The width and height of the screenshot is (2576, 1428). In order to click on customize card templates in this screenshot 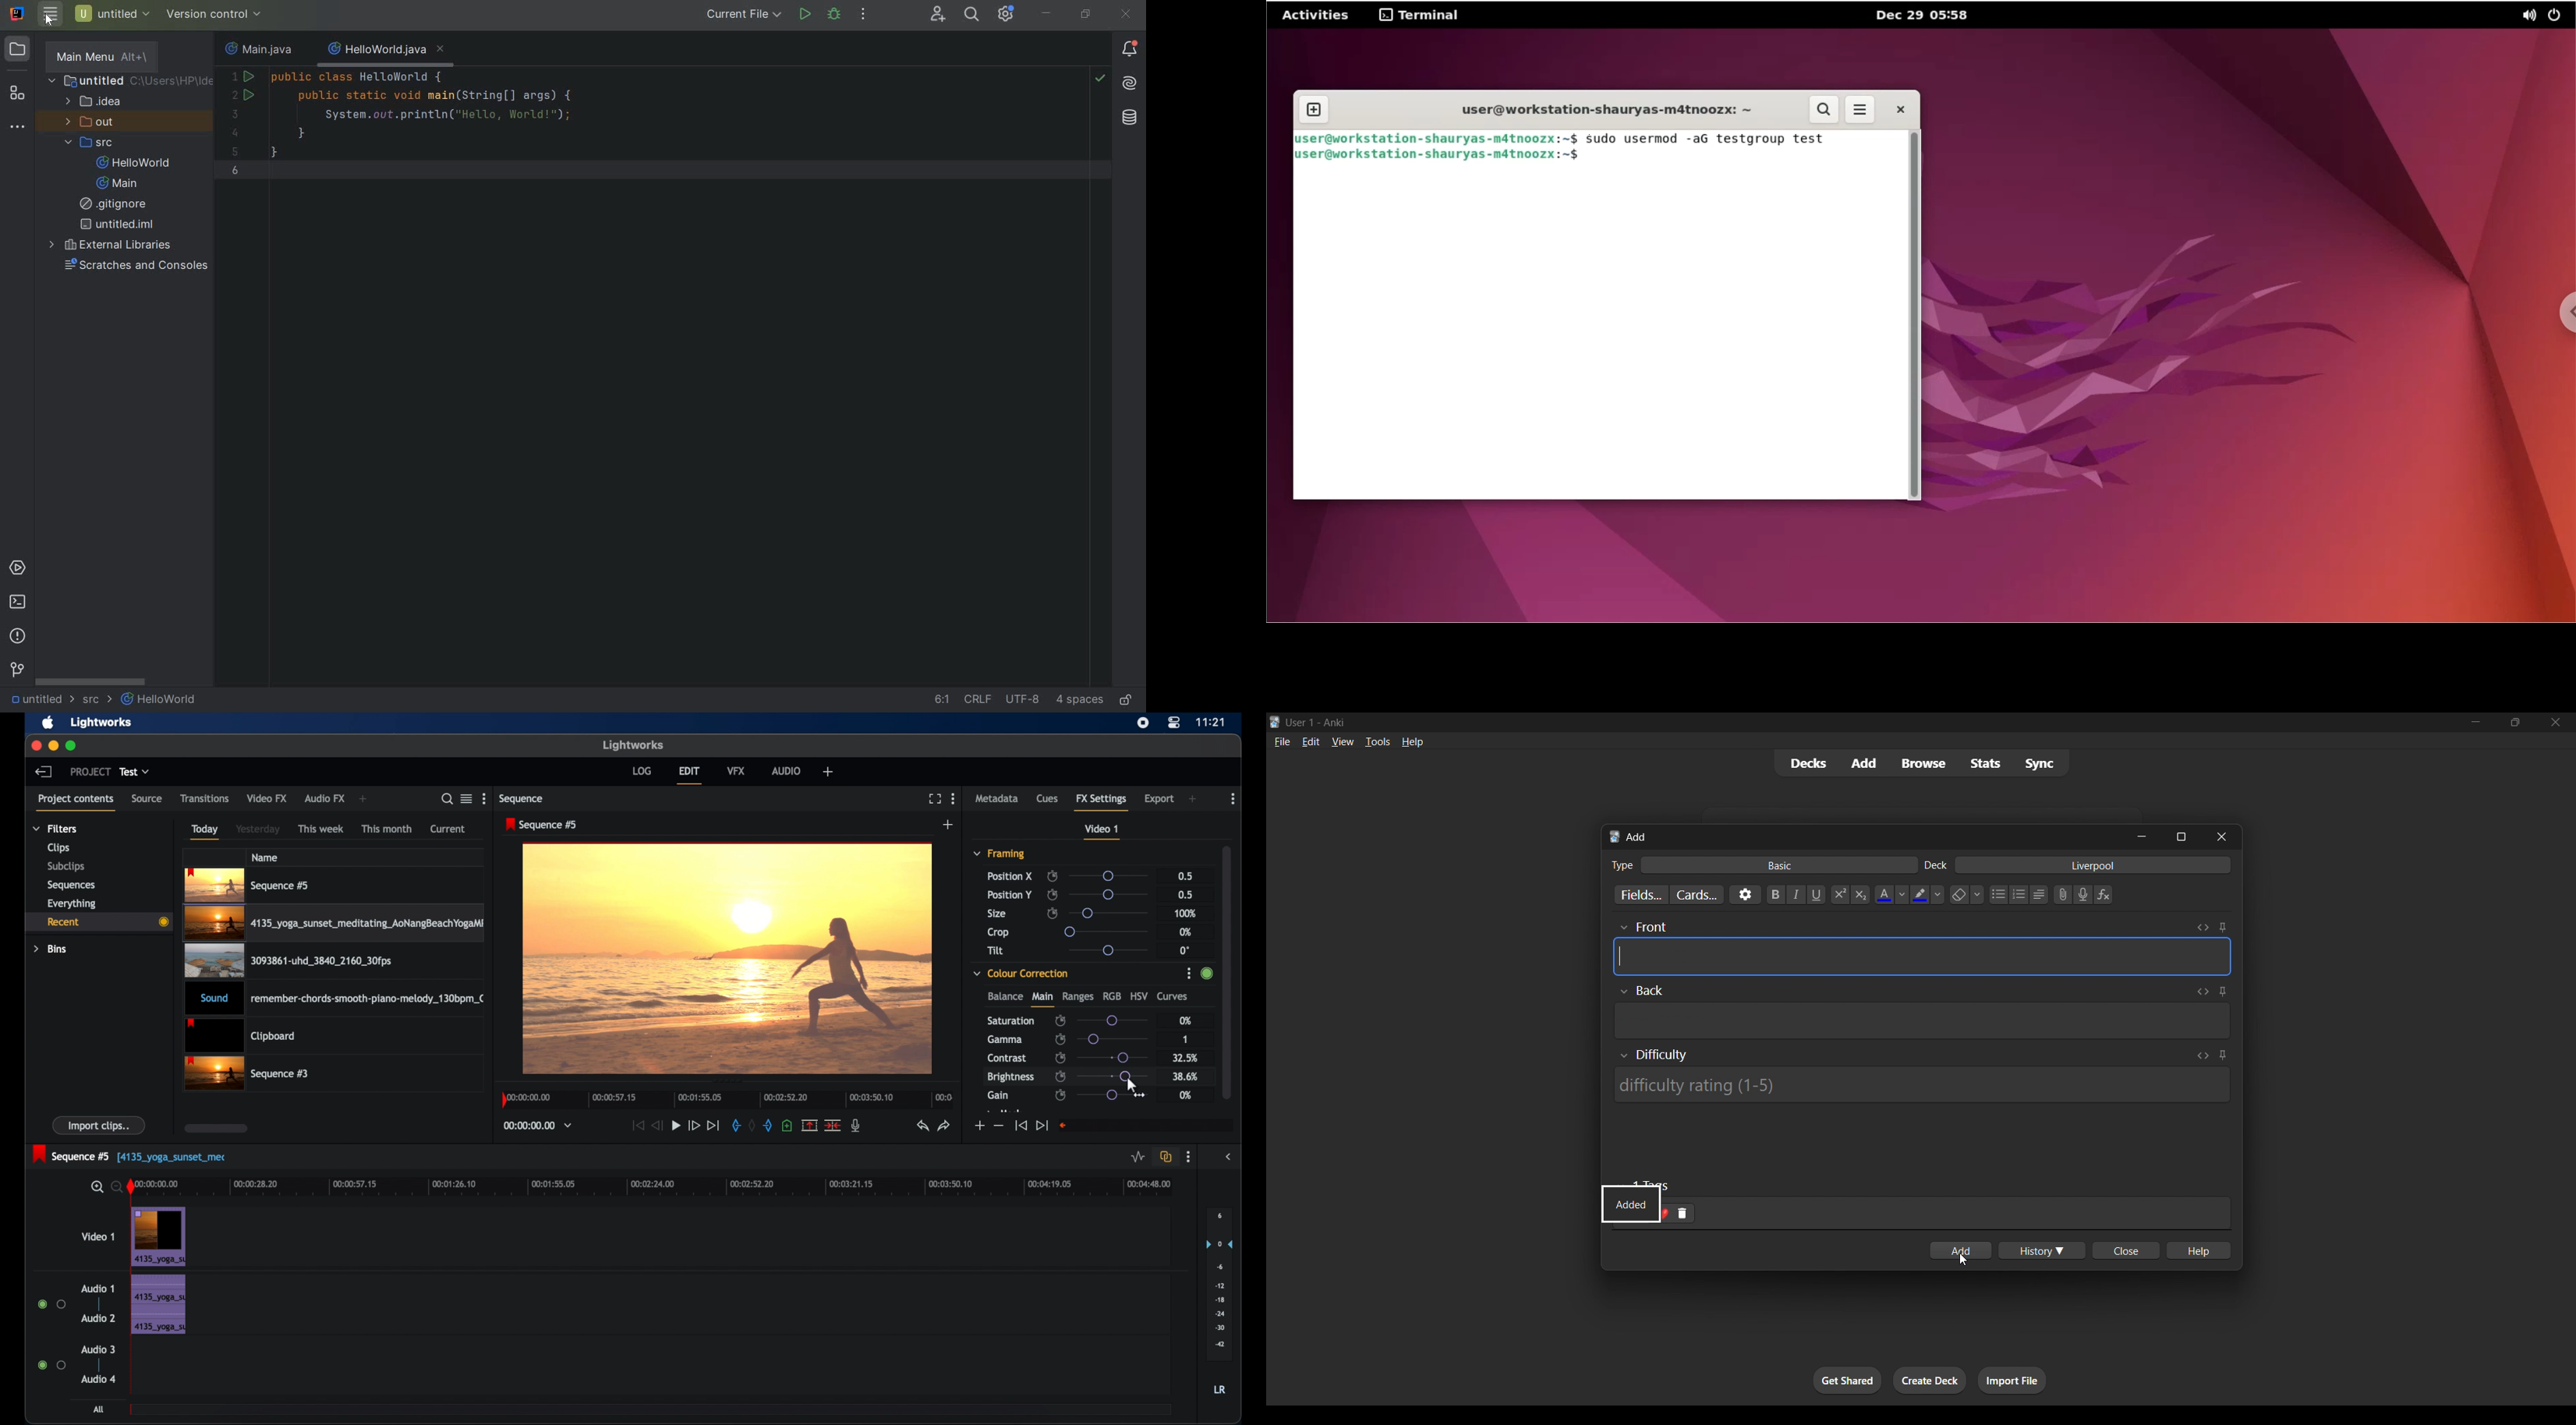, I will do `click(1695, 895)`.